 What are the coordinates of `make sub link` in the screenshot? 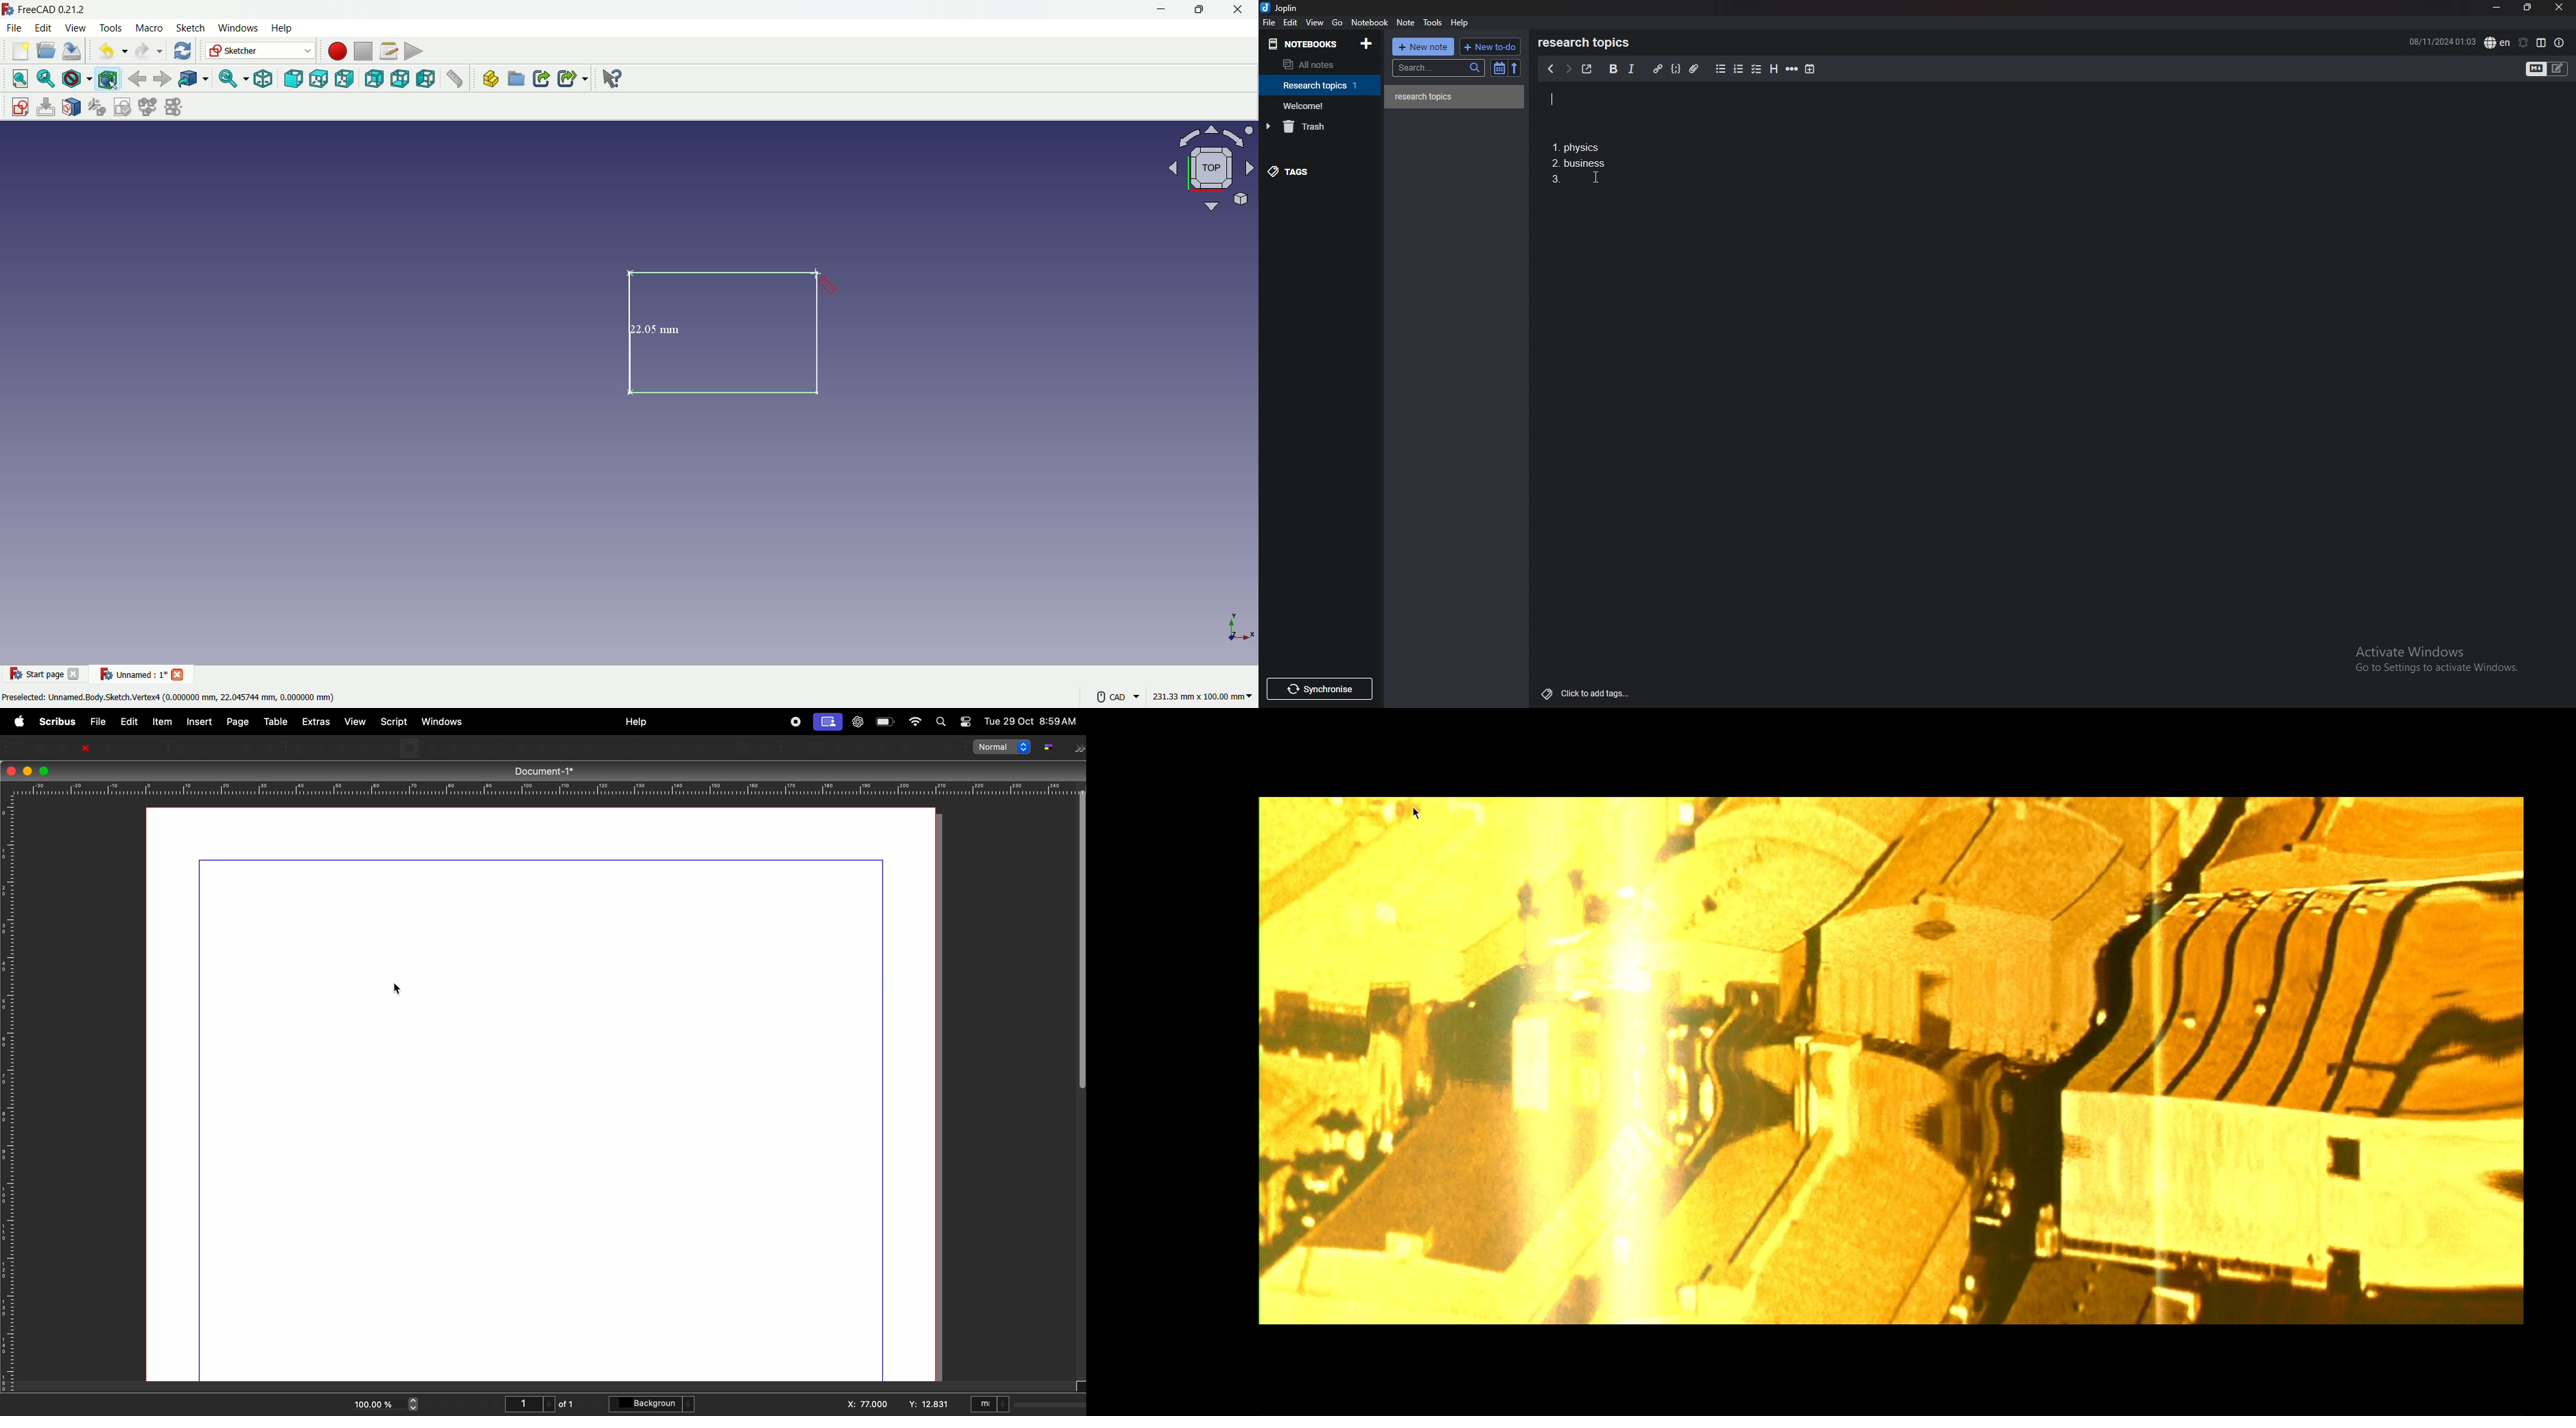 It's located at (572, 79).